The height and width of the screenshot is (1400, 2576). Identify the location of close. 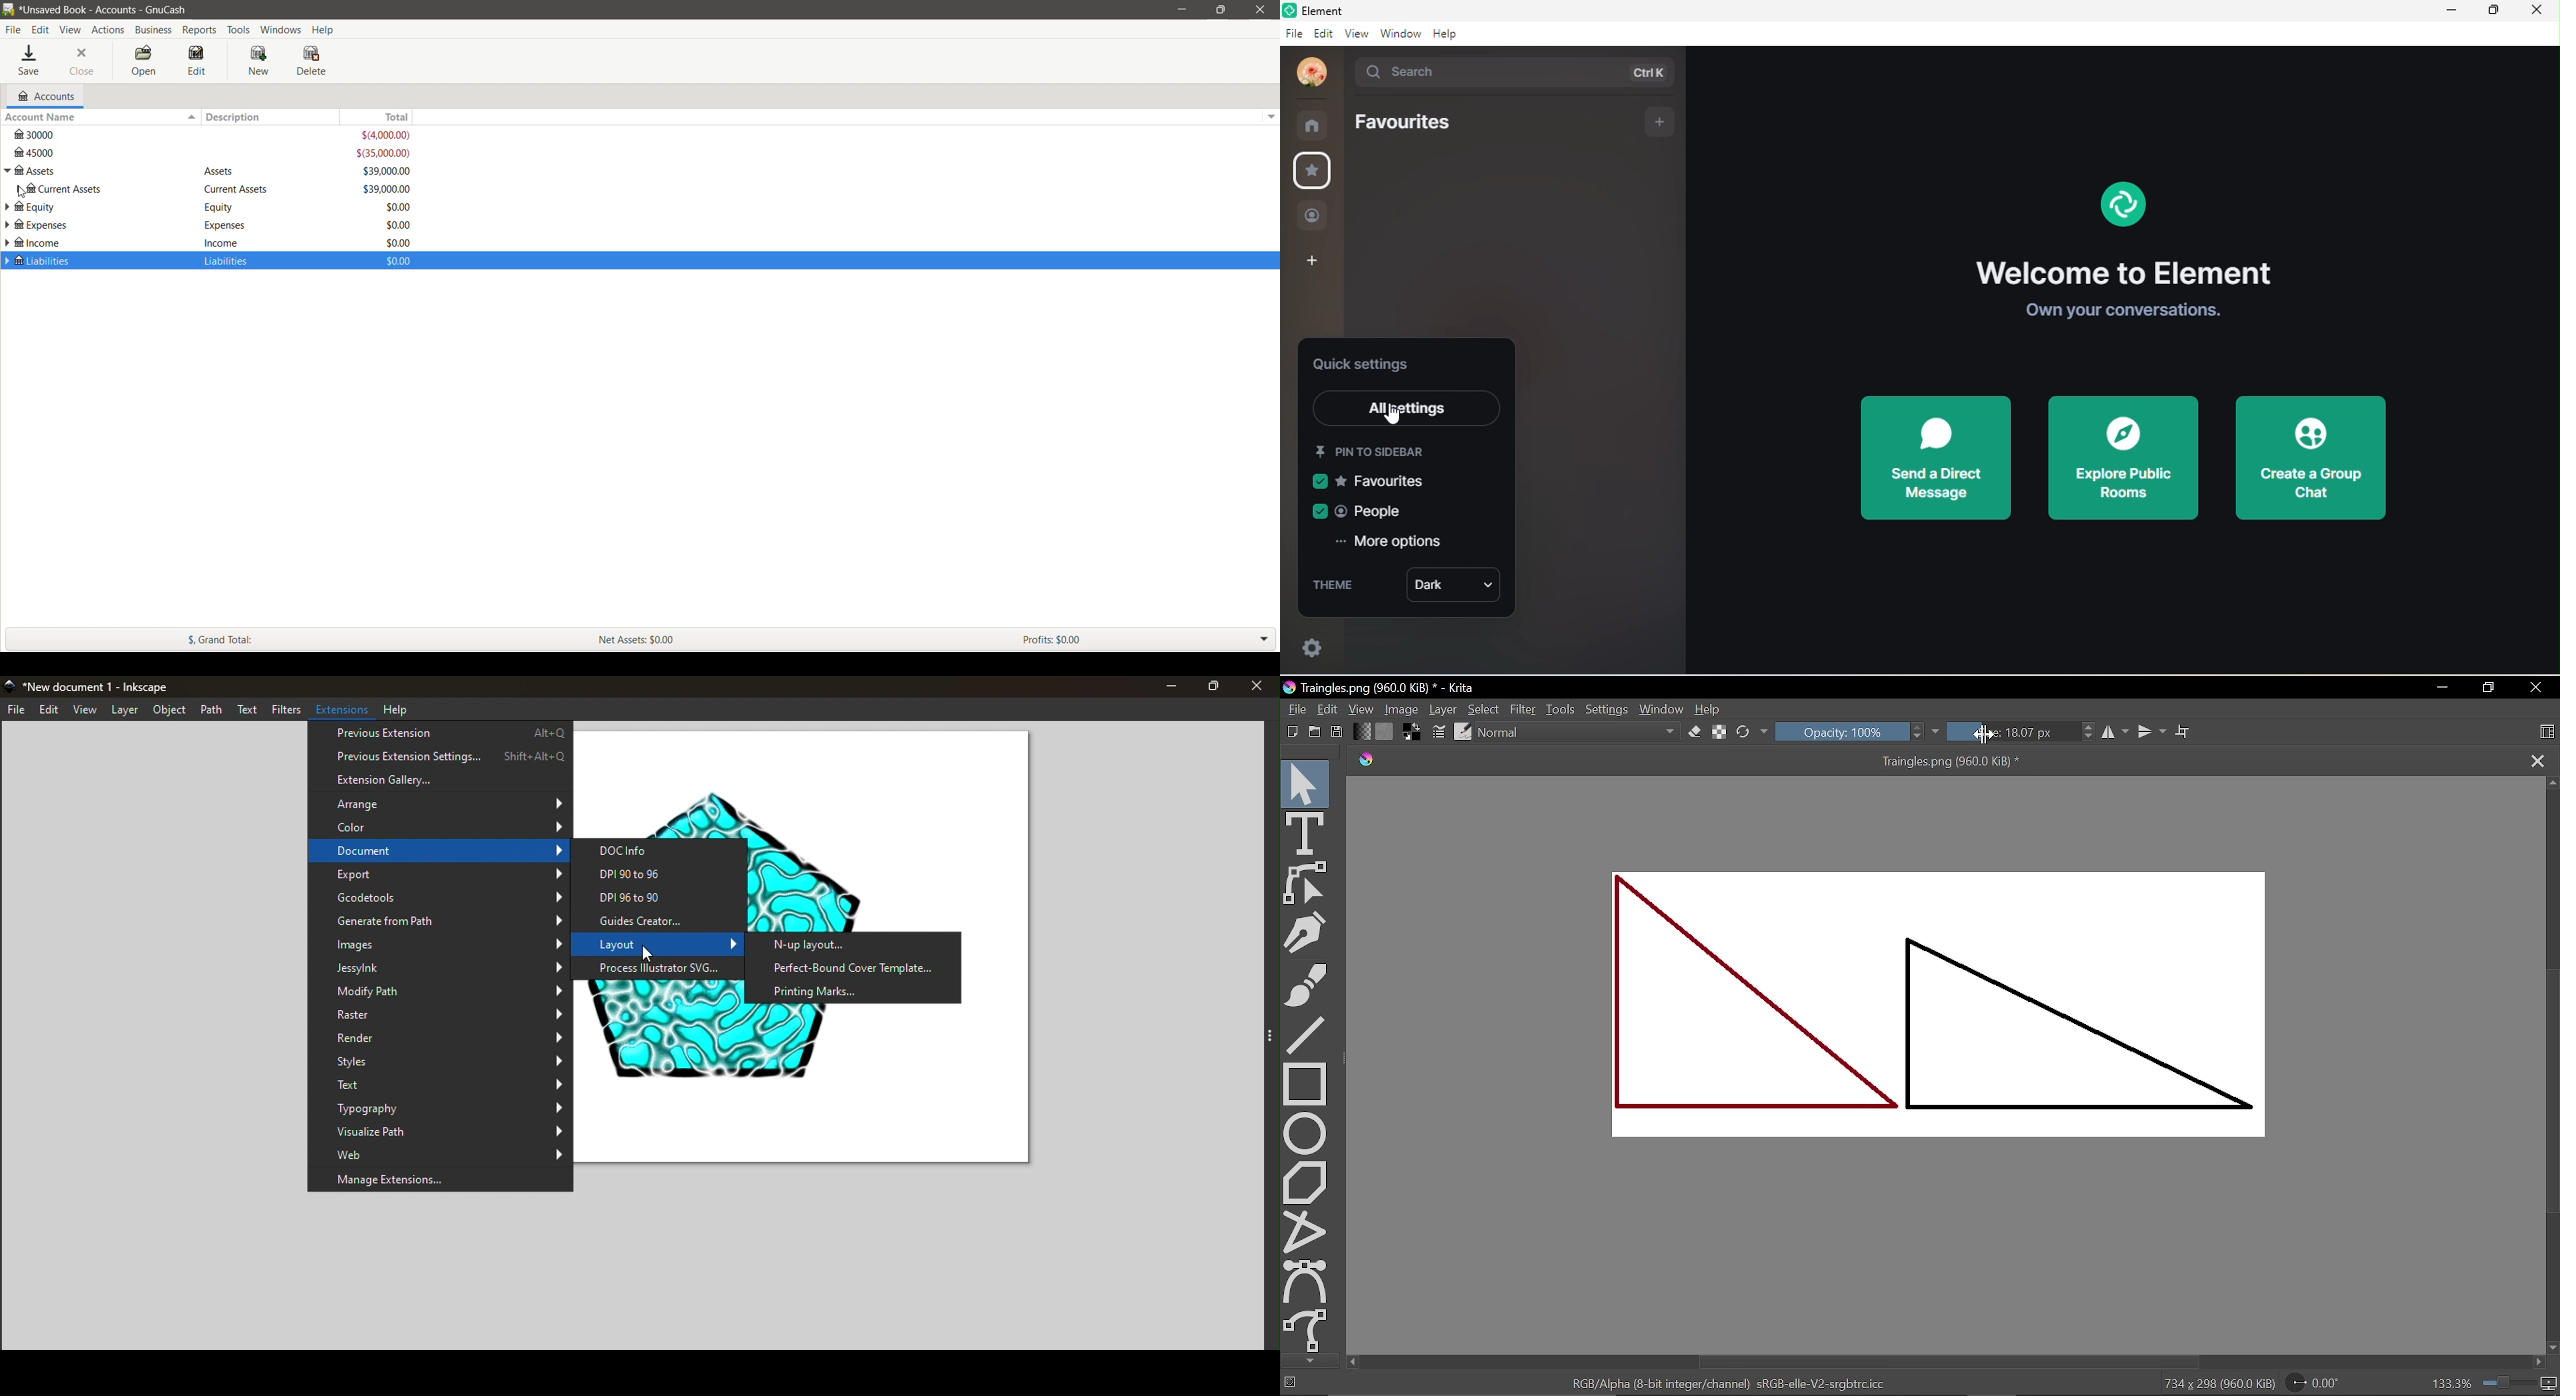
(2538, 11).